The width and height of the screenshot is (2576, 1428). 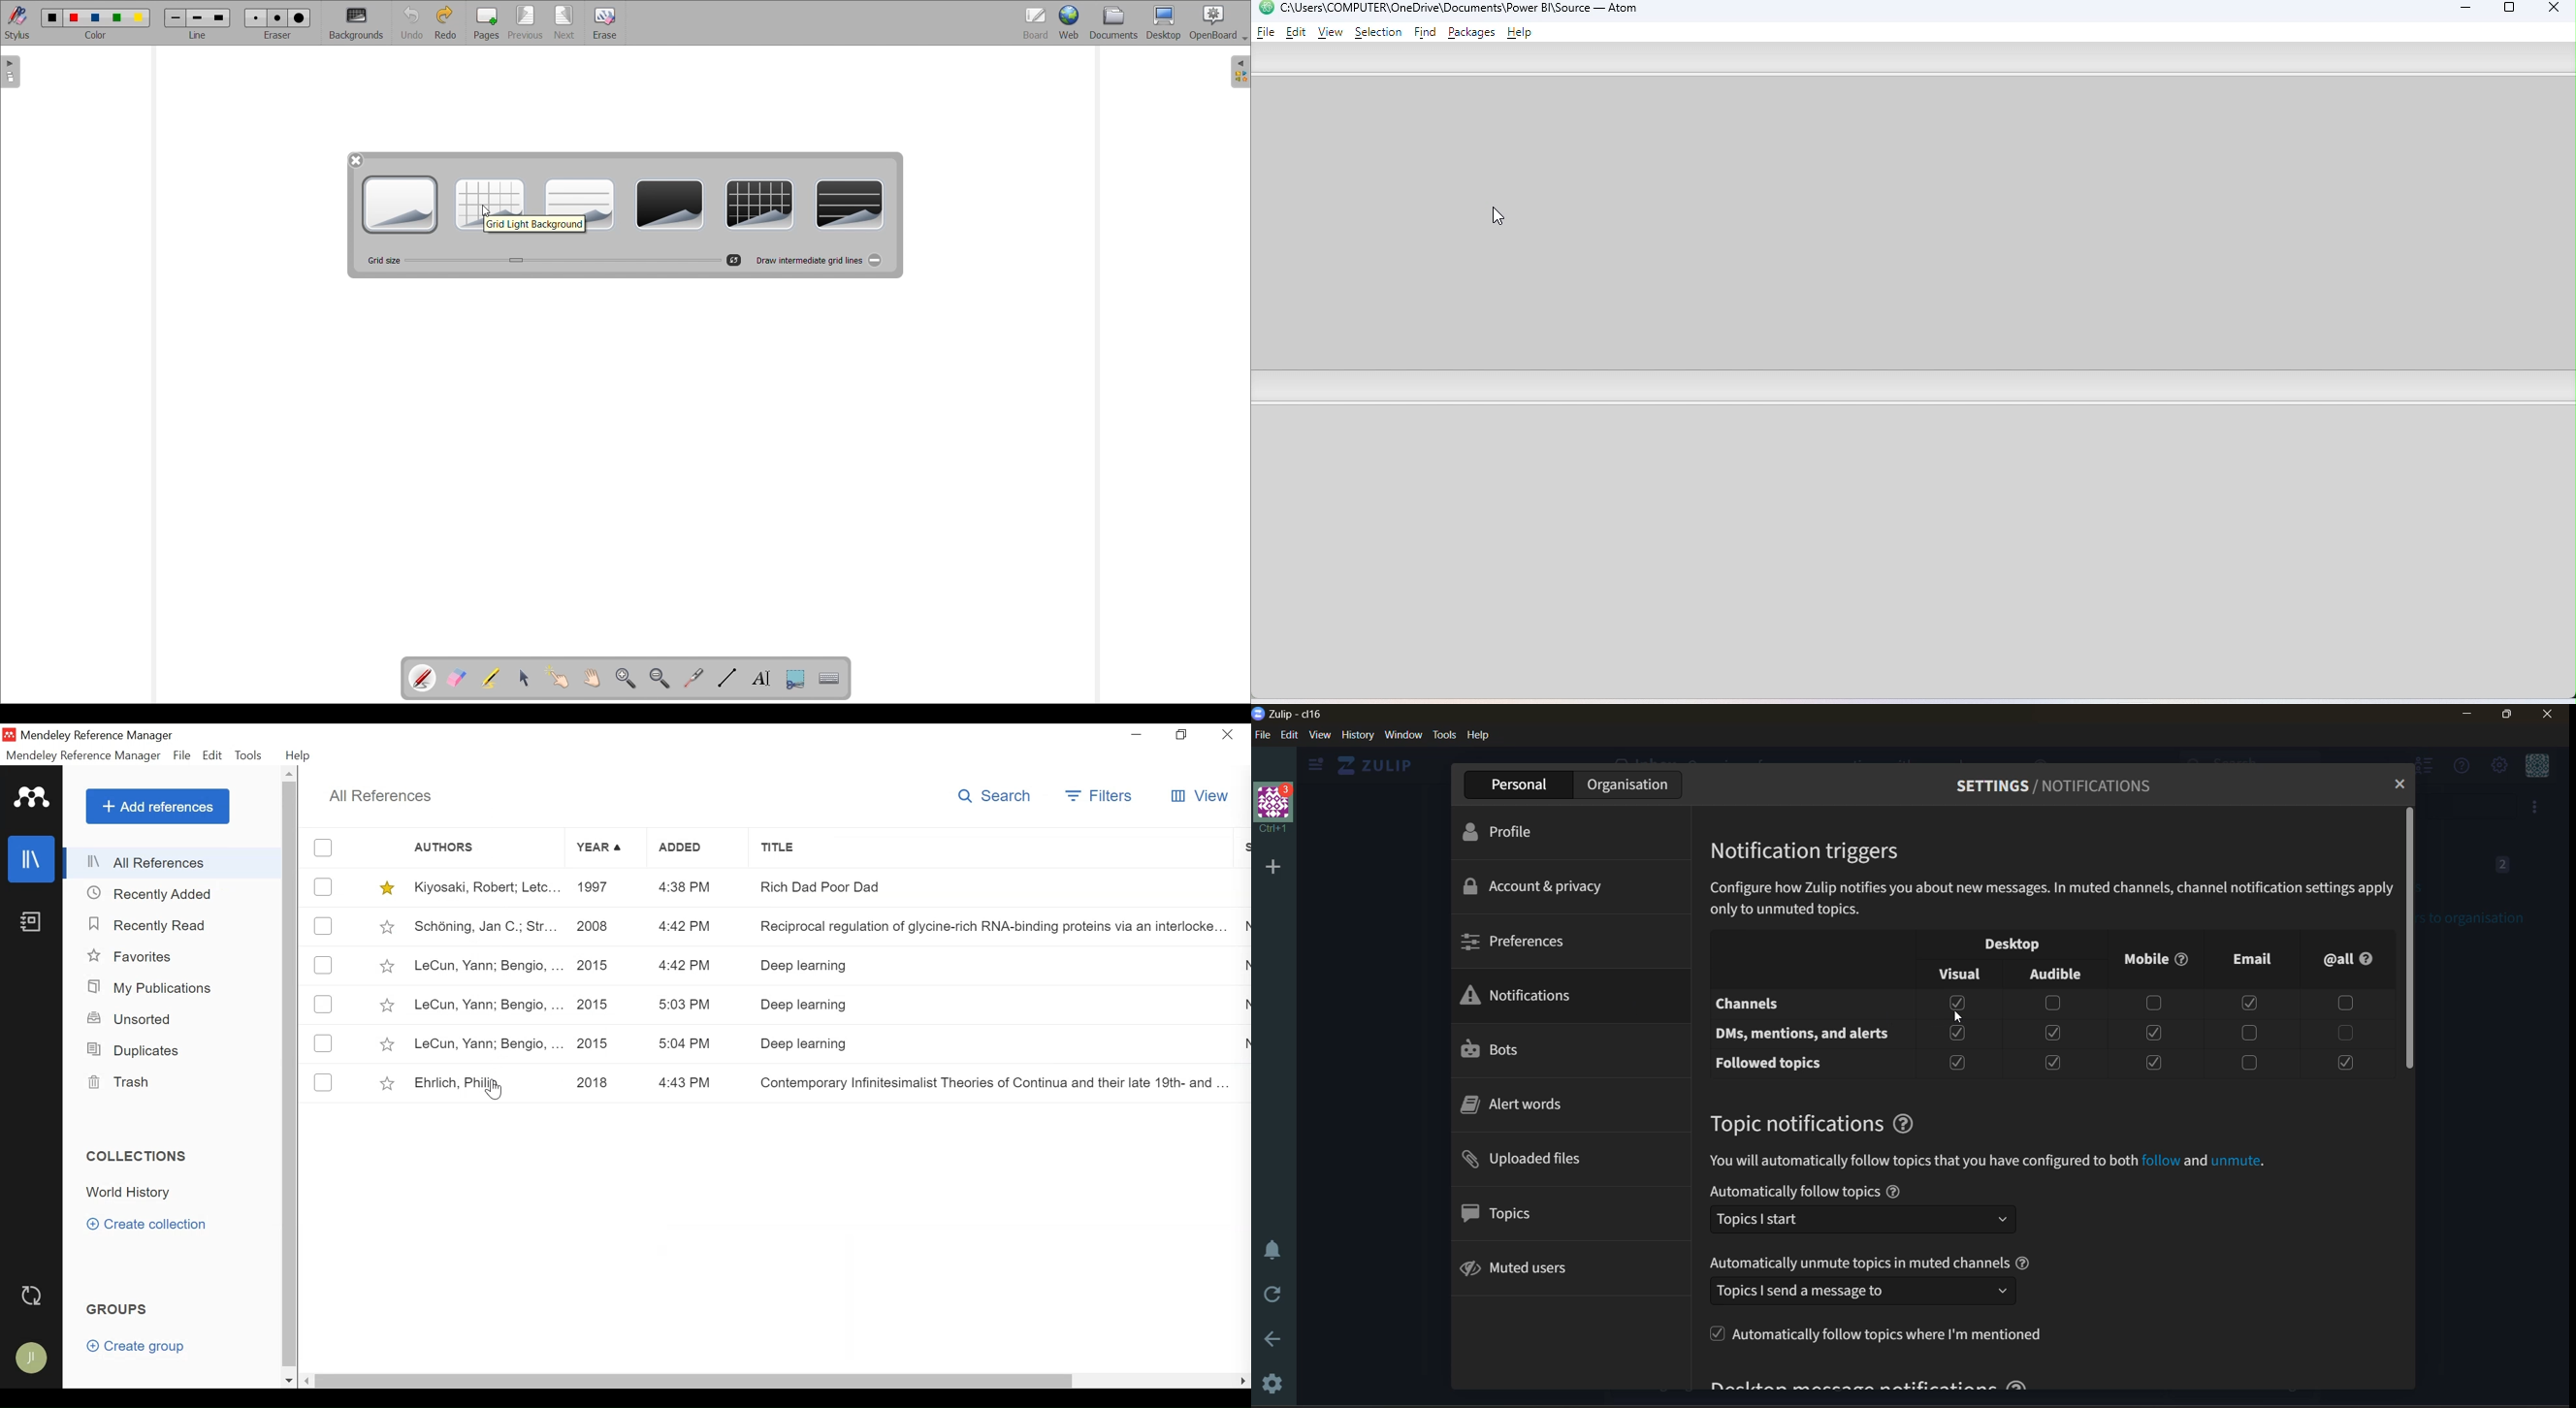 I want to click on settings, so click(x=1268, y=1381).